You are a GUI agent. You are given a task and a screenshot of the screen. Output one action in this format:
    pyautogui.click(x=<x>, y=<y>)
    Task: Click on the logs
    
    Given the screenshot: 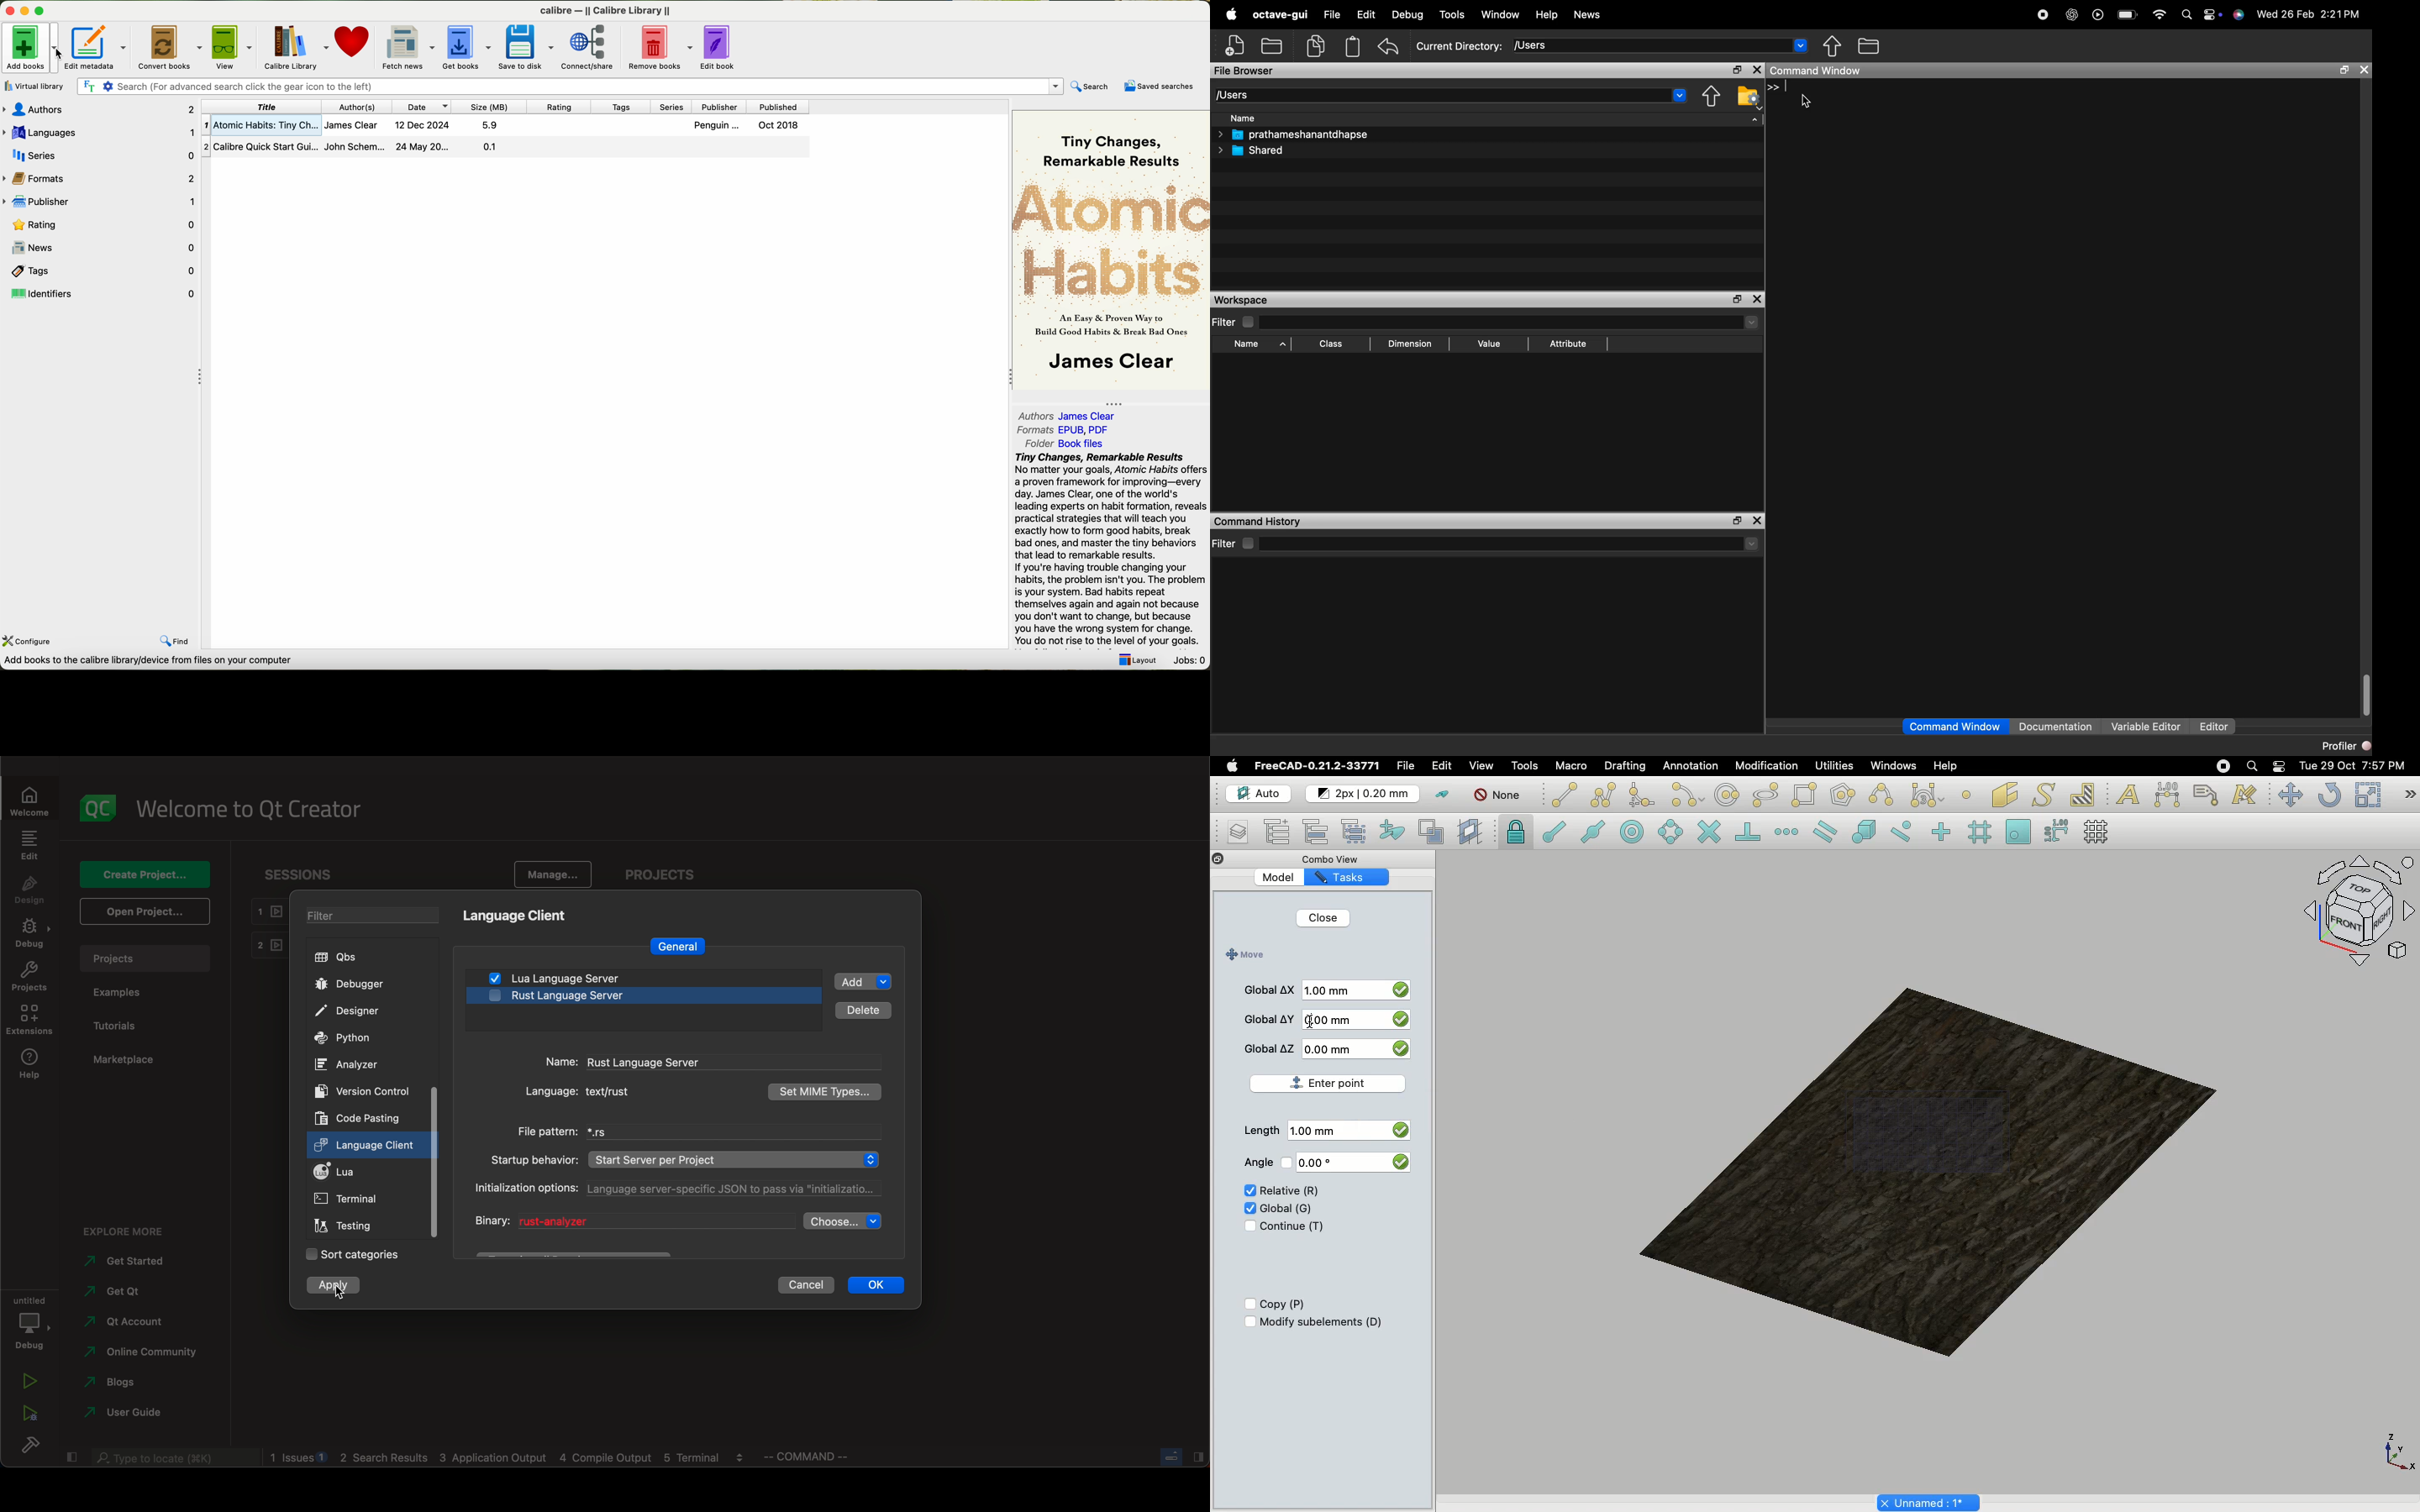 What is the action you would take?
    pyautogui.click(x=509, y=1458)
    